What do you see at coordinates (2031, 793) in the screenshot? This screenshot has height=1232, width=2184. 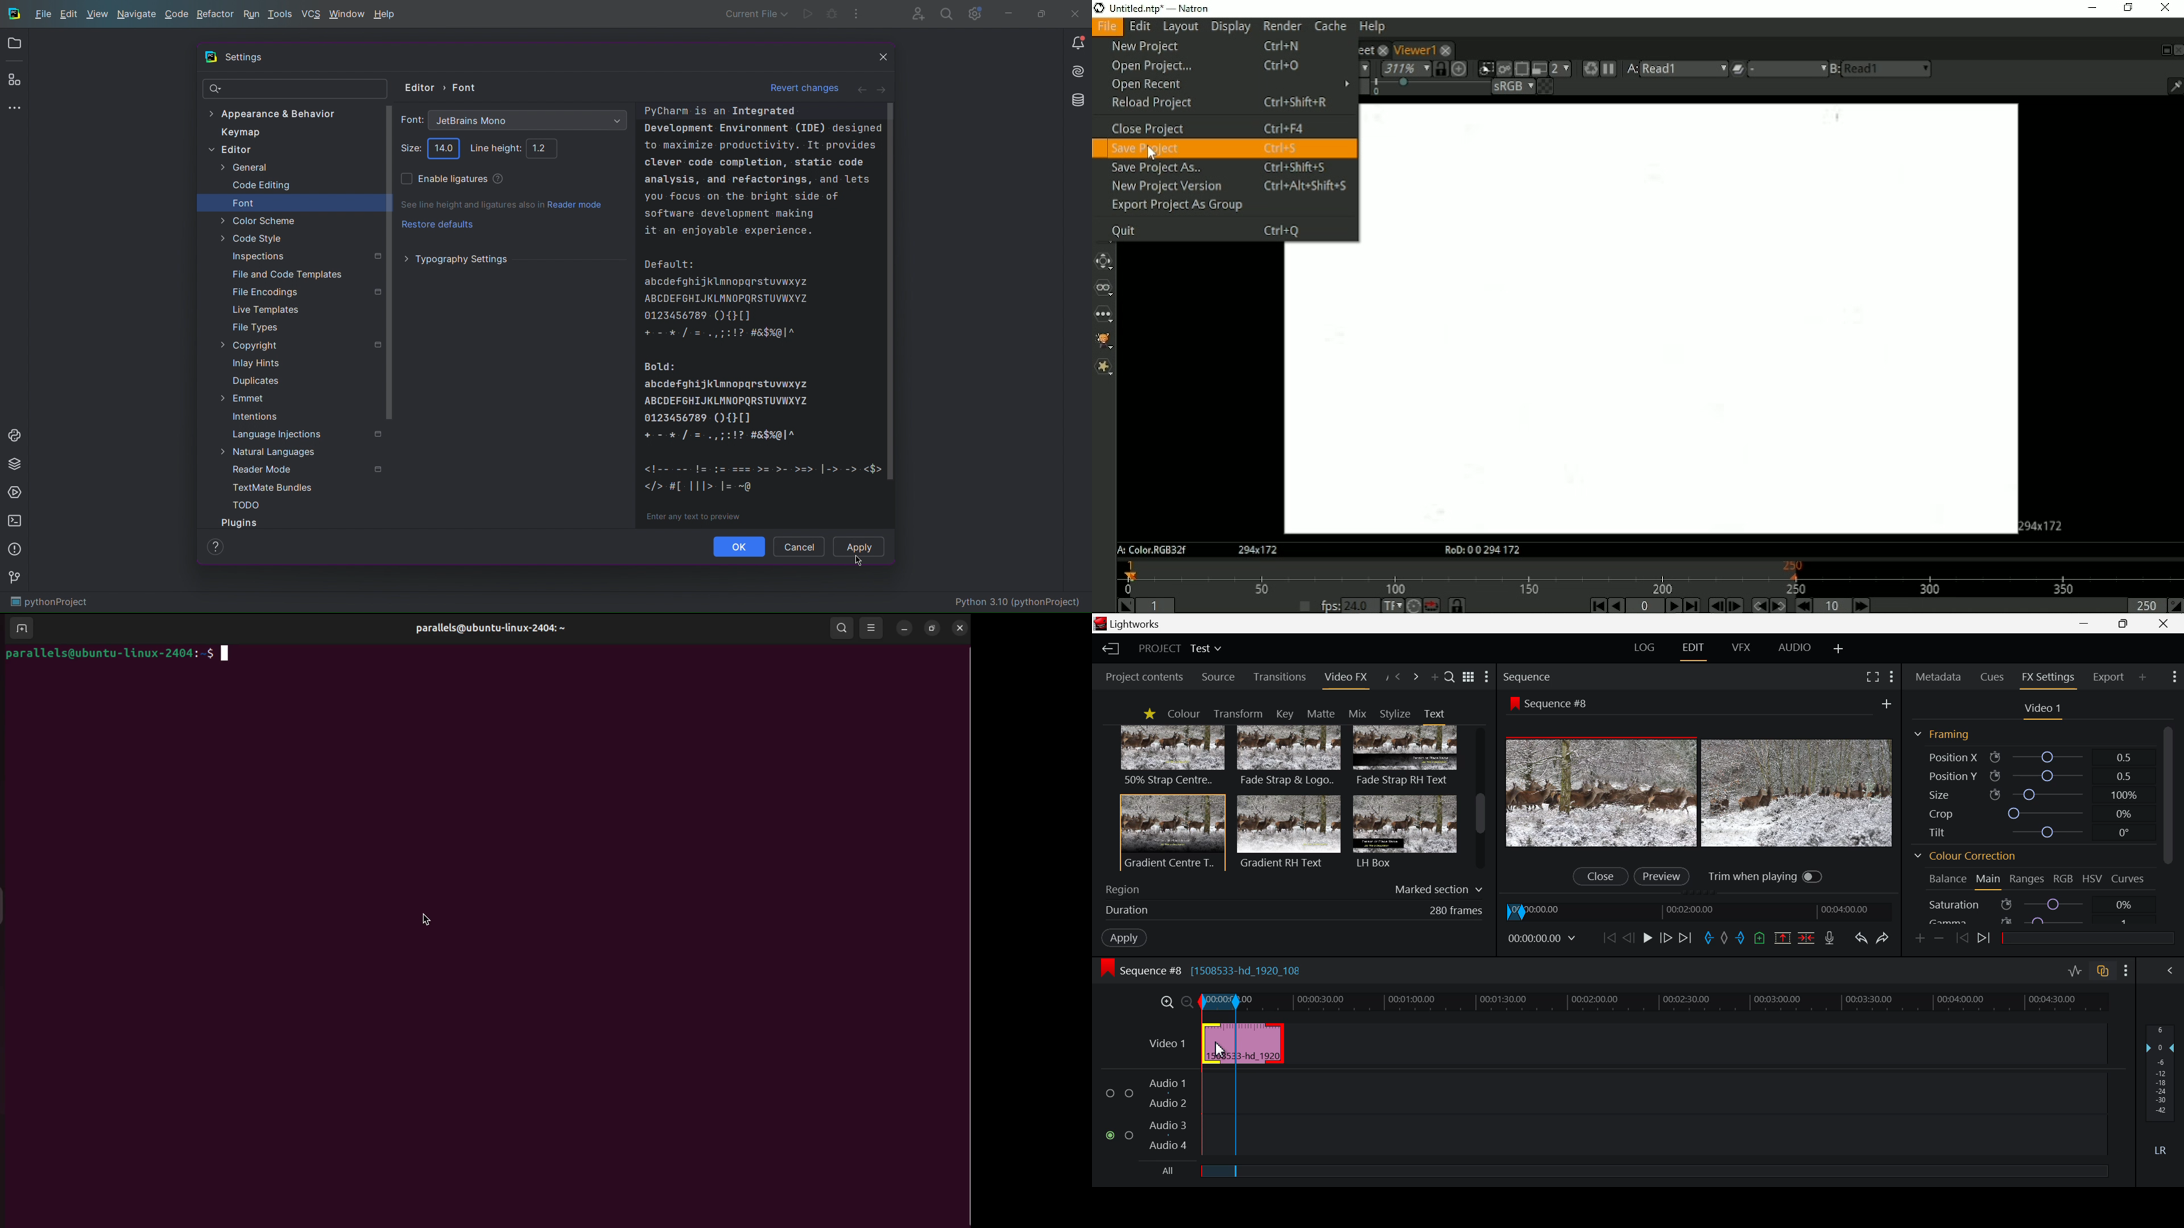 I see `Size` at bounding box center [2031, 793].